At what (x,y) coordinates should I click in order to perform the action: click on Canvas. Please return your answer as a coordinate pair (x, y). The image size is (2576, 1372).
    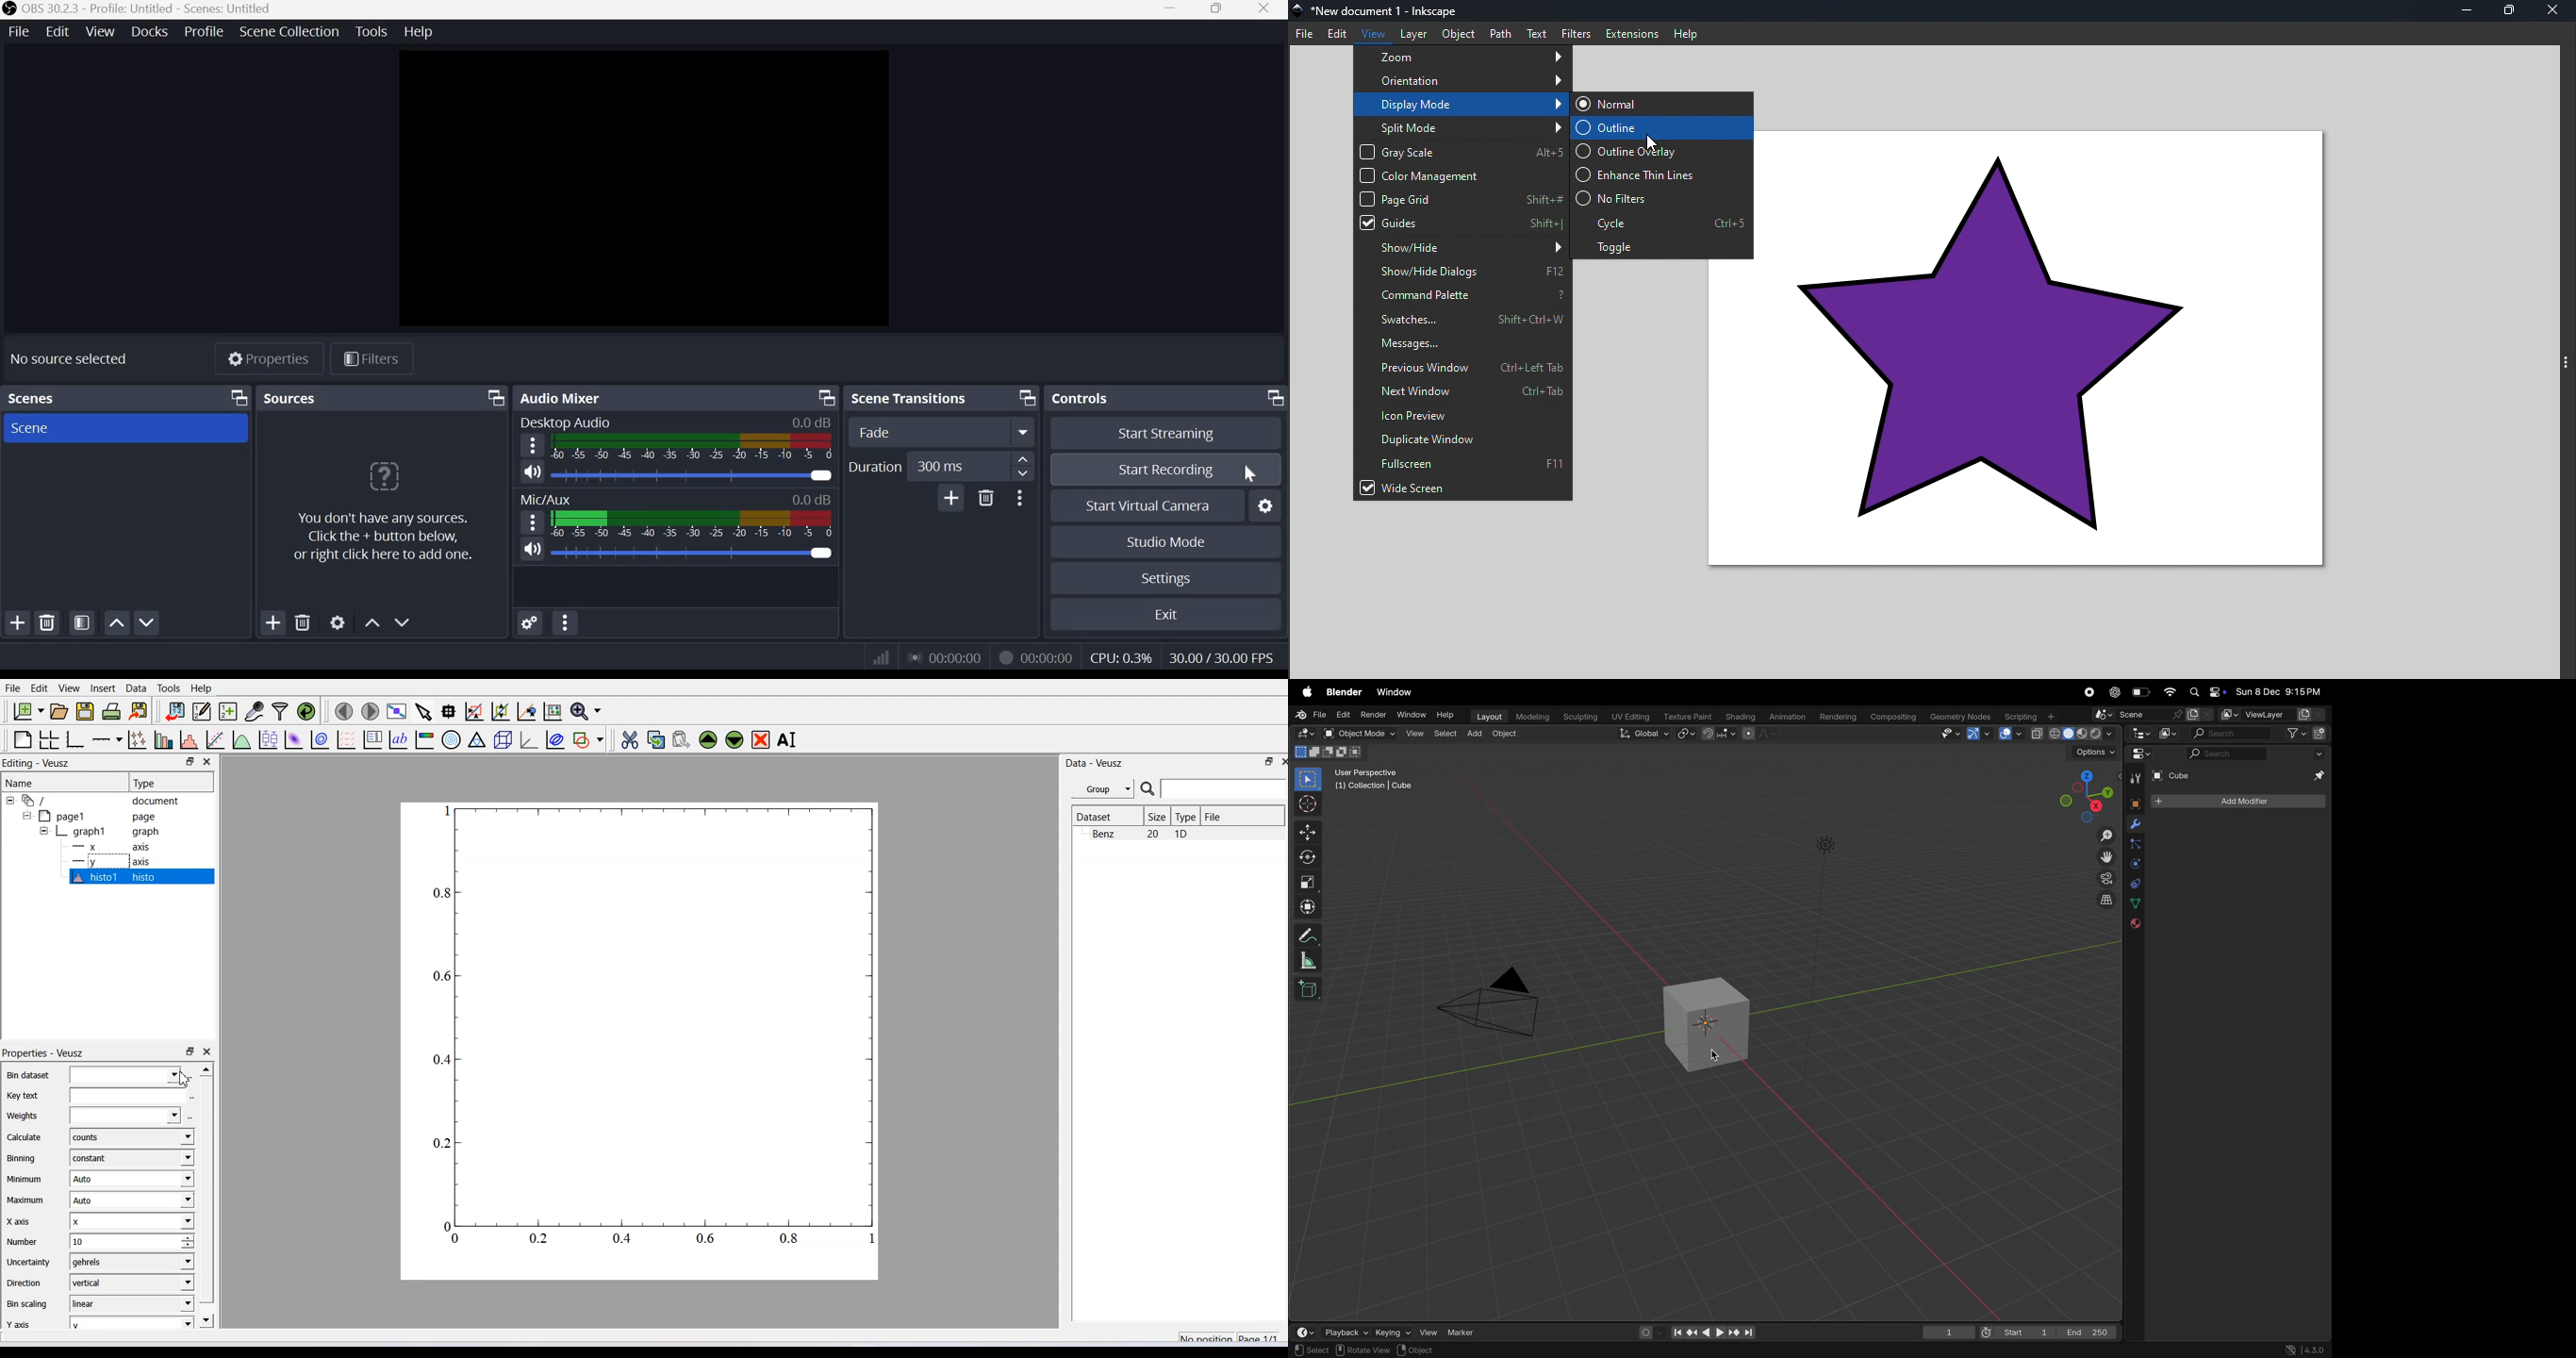
    Looking at the image, I should click on (639, 190).